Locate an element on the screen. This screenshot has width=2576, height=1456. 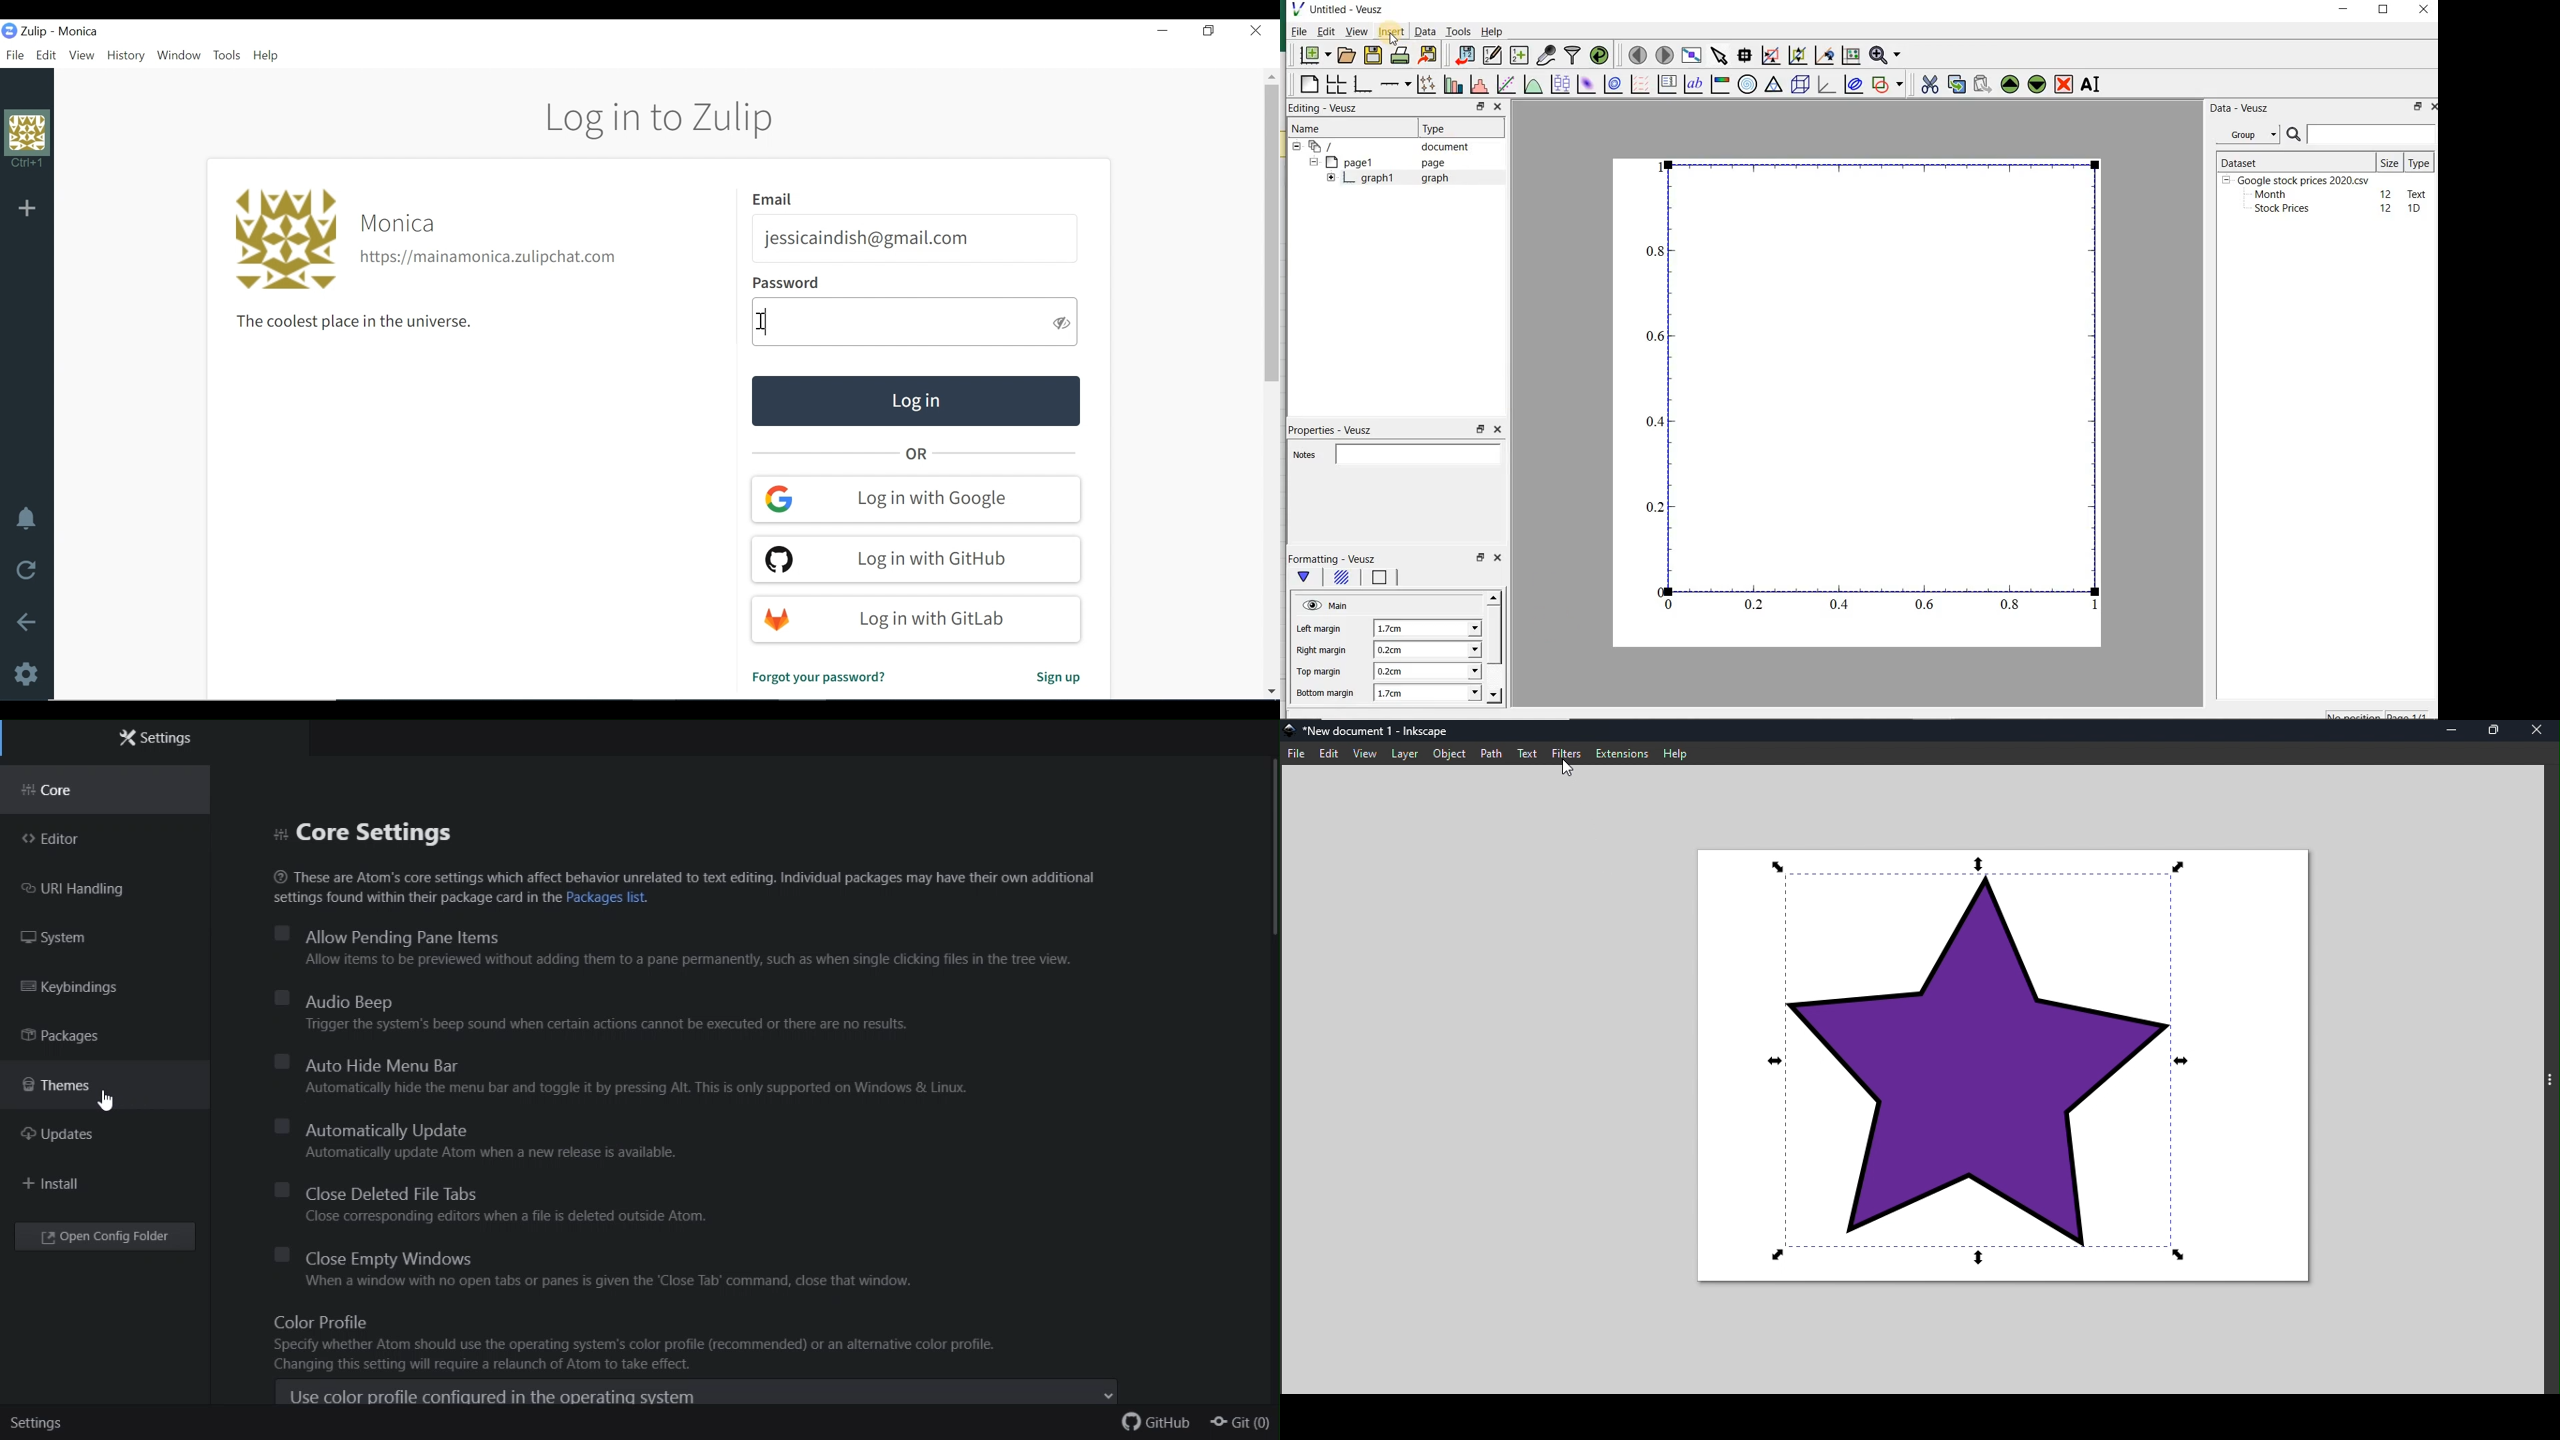
Maximize is located at coordinates (2494, 731).